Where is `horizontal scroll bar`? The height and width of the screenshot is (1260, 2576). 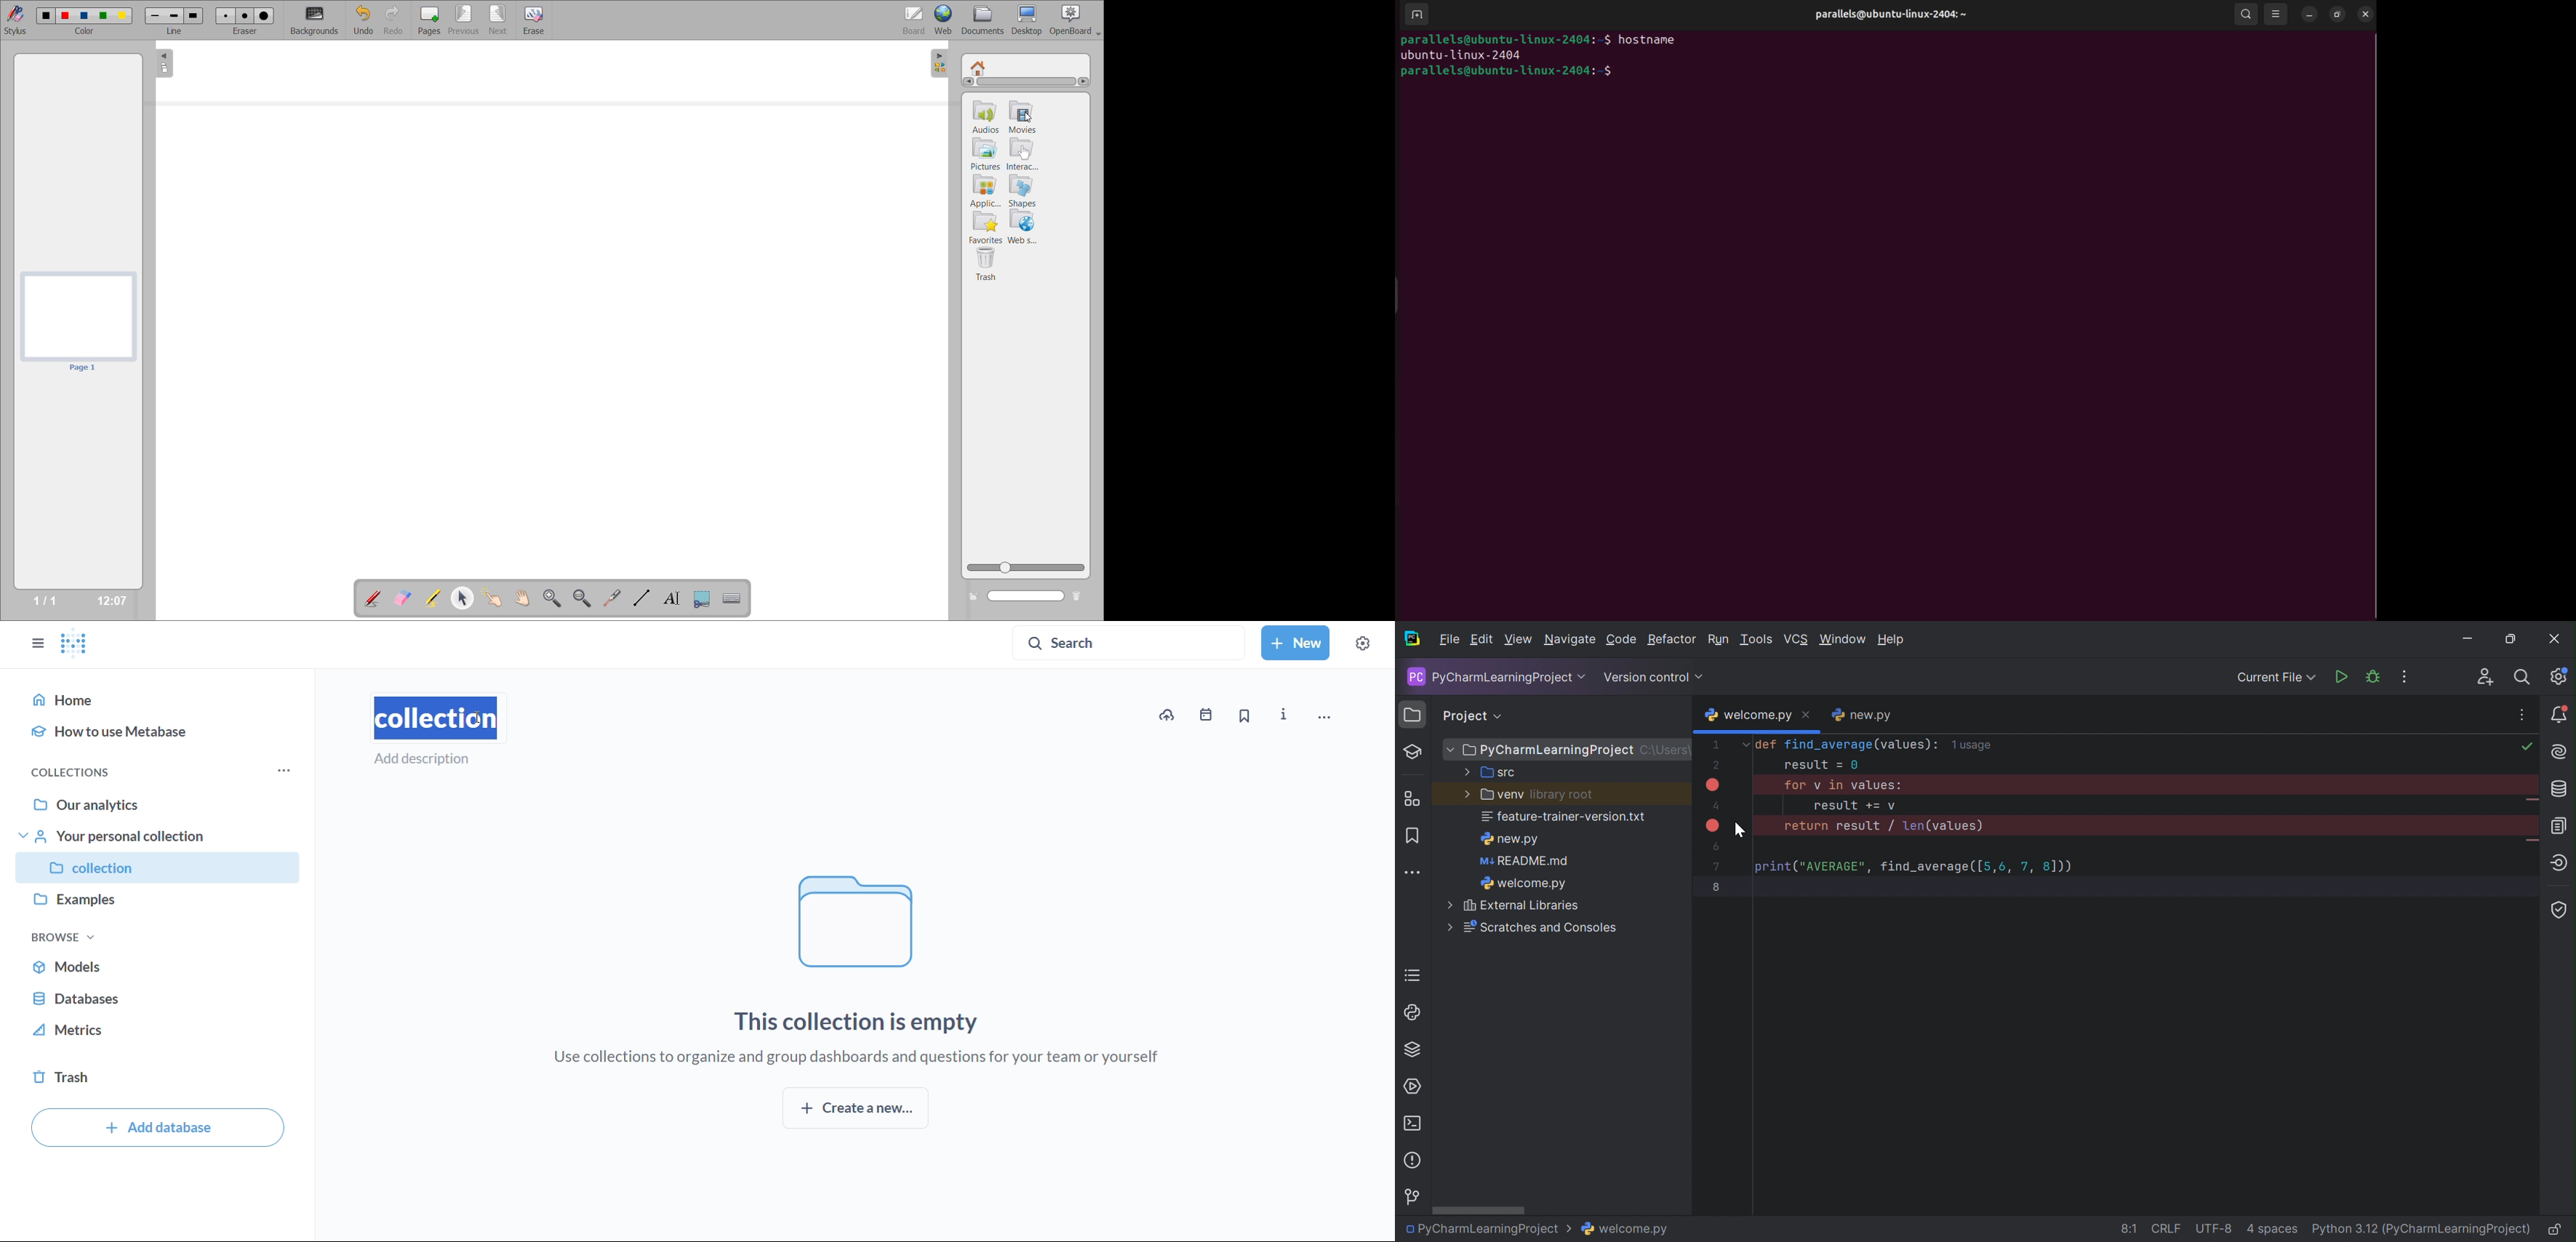
horizontal scroll bar is located at coordinates (1027, 84).